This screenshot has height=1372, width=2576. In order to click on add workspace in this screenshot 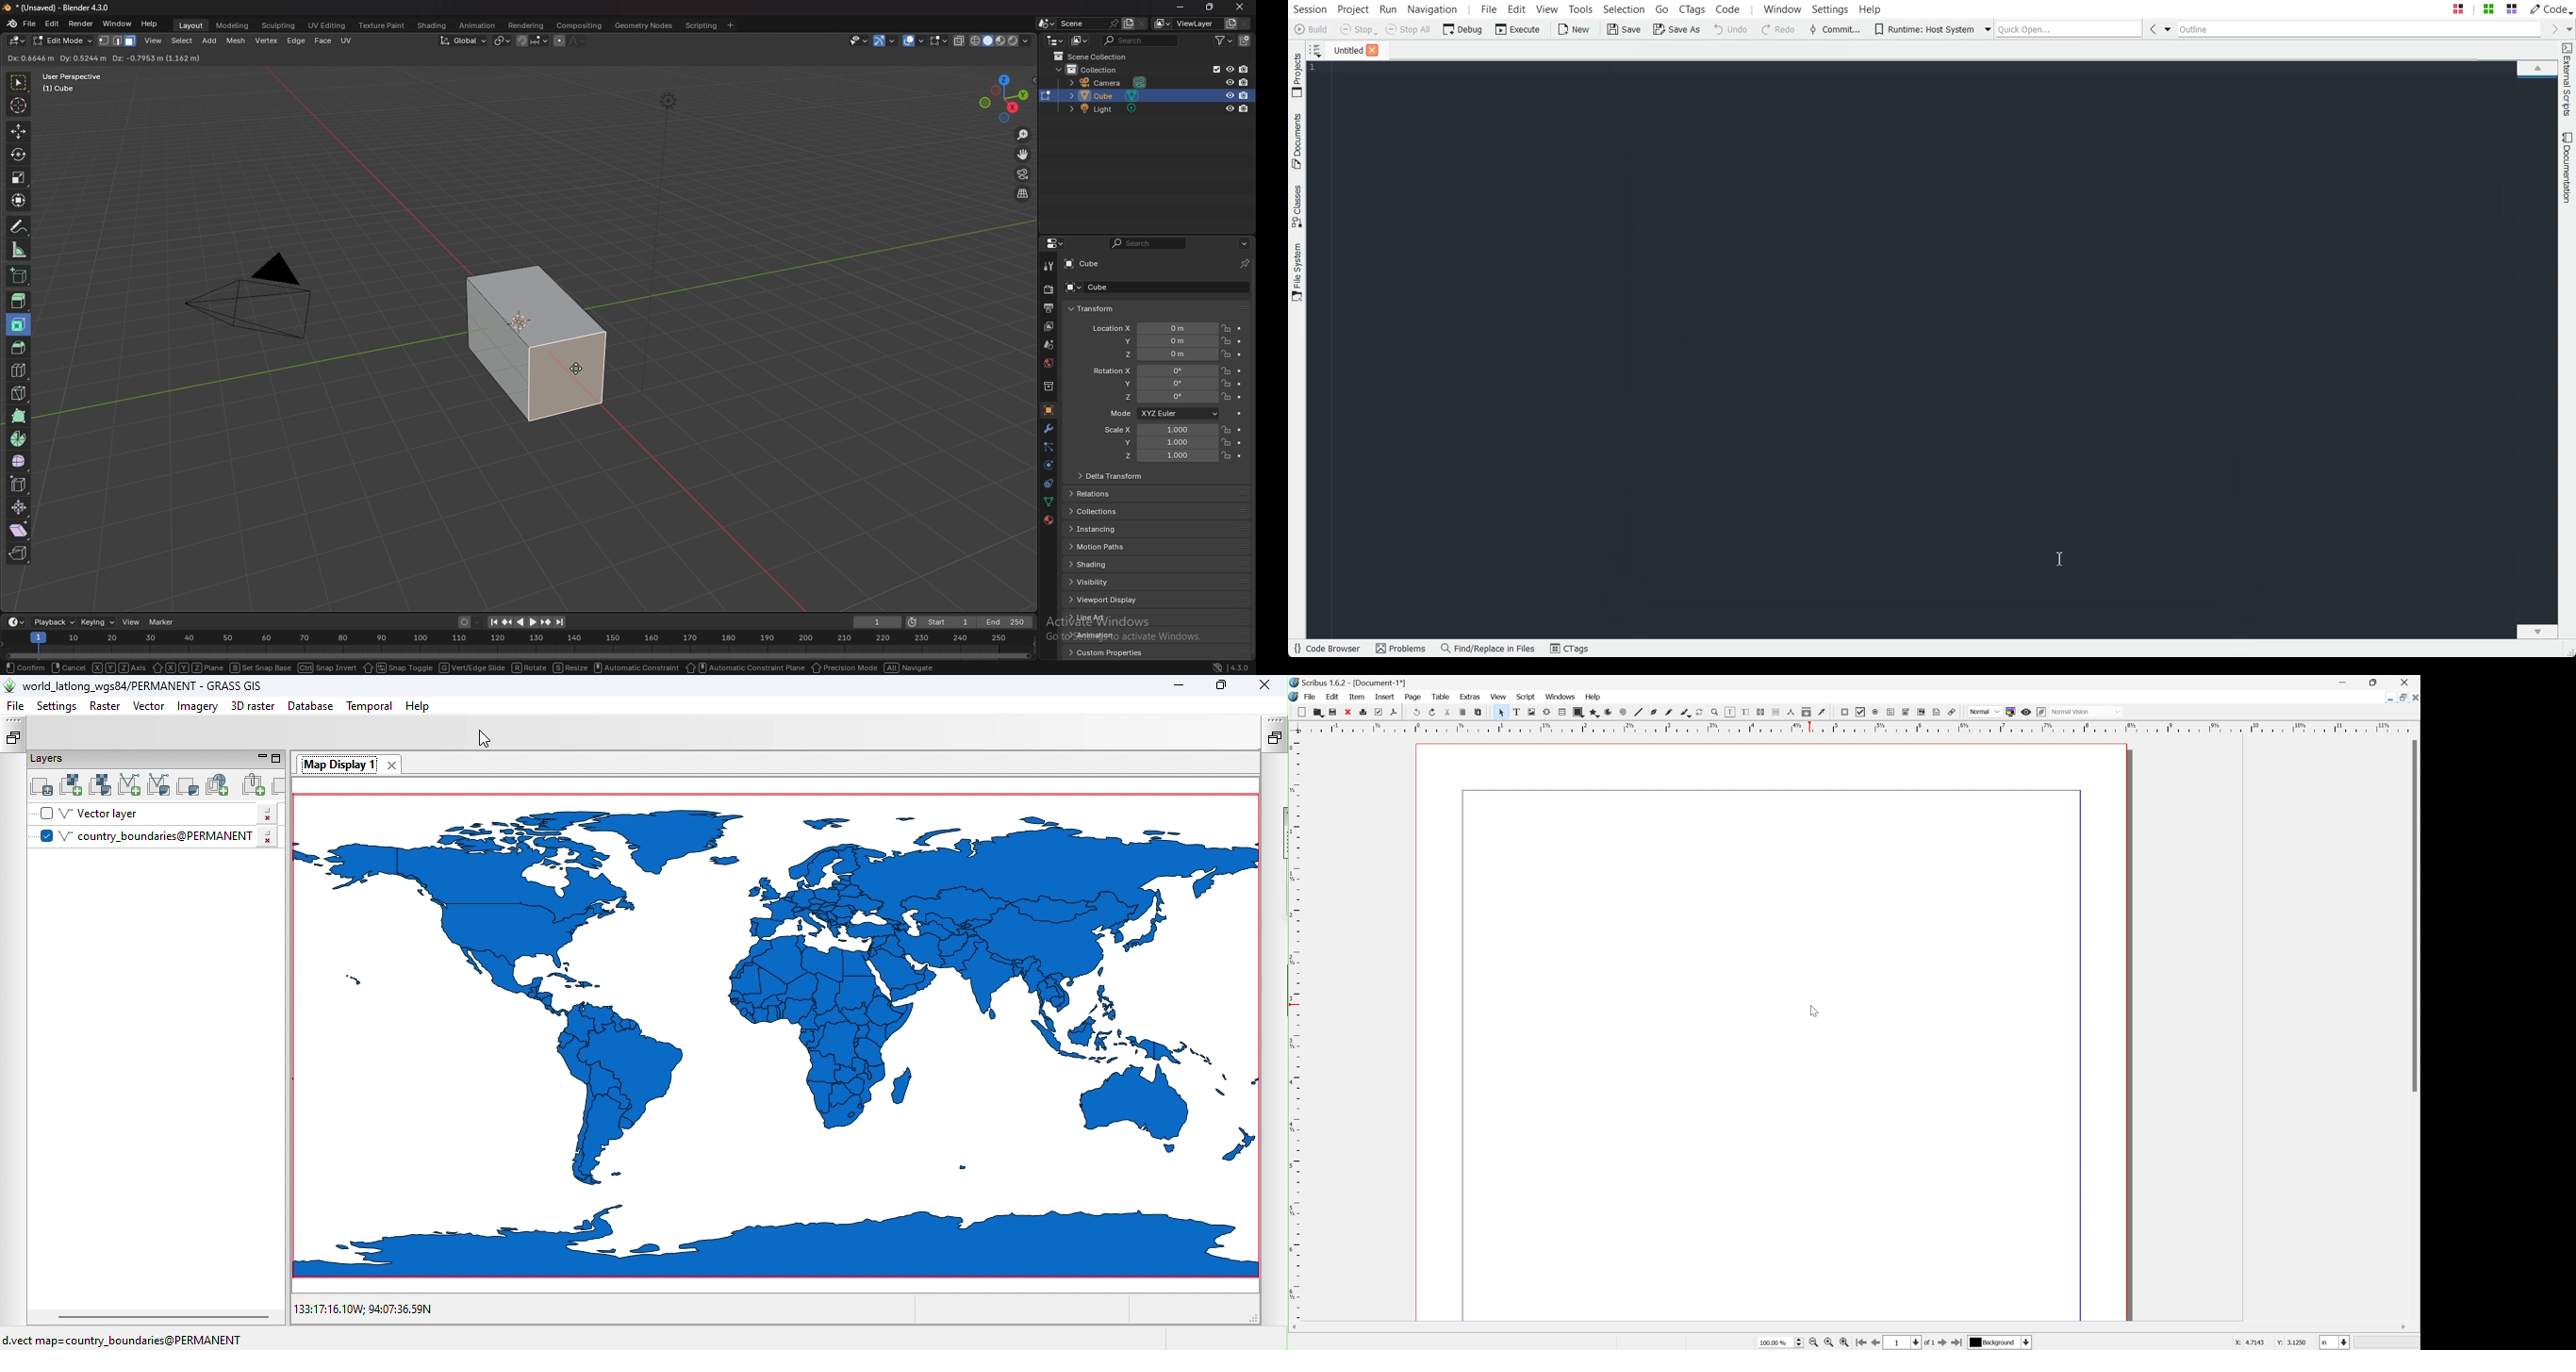, I will do `click(730, 26)`.